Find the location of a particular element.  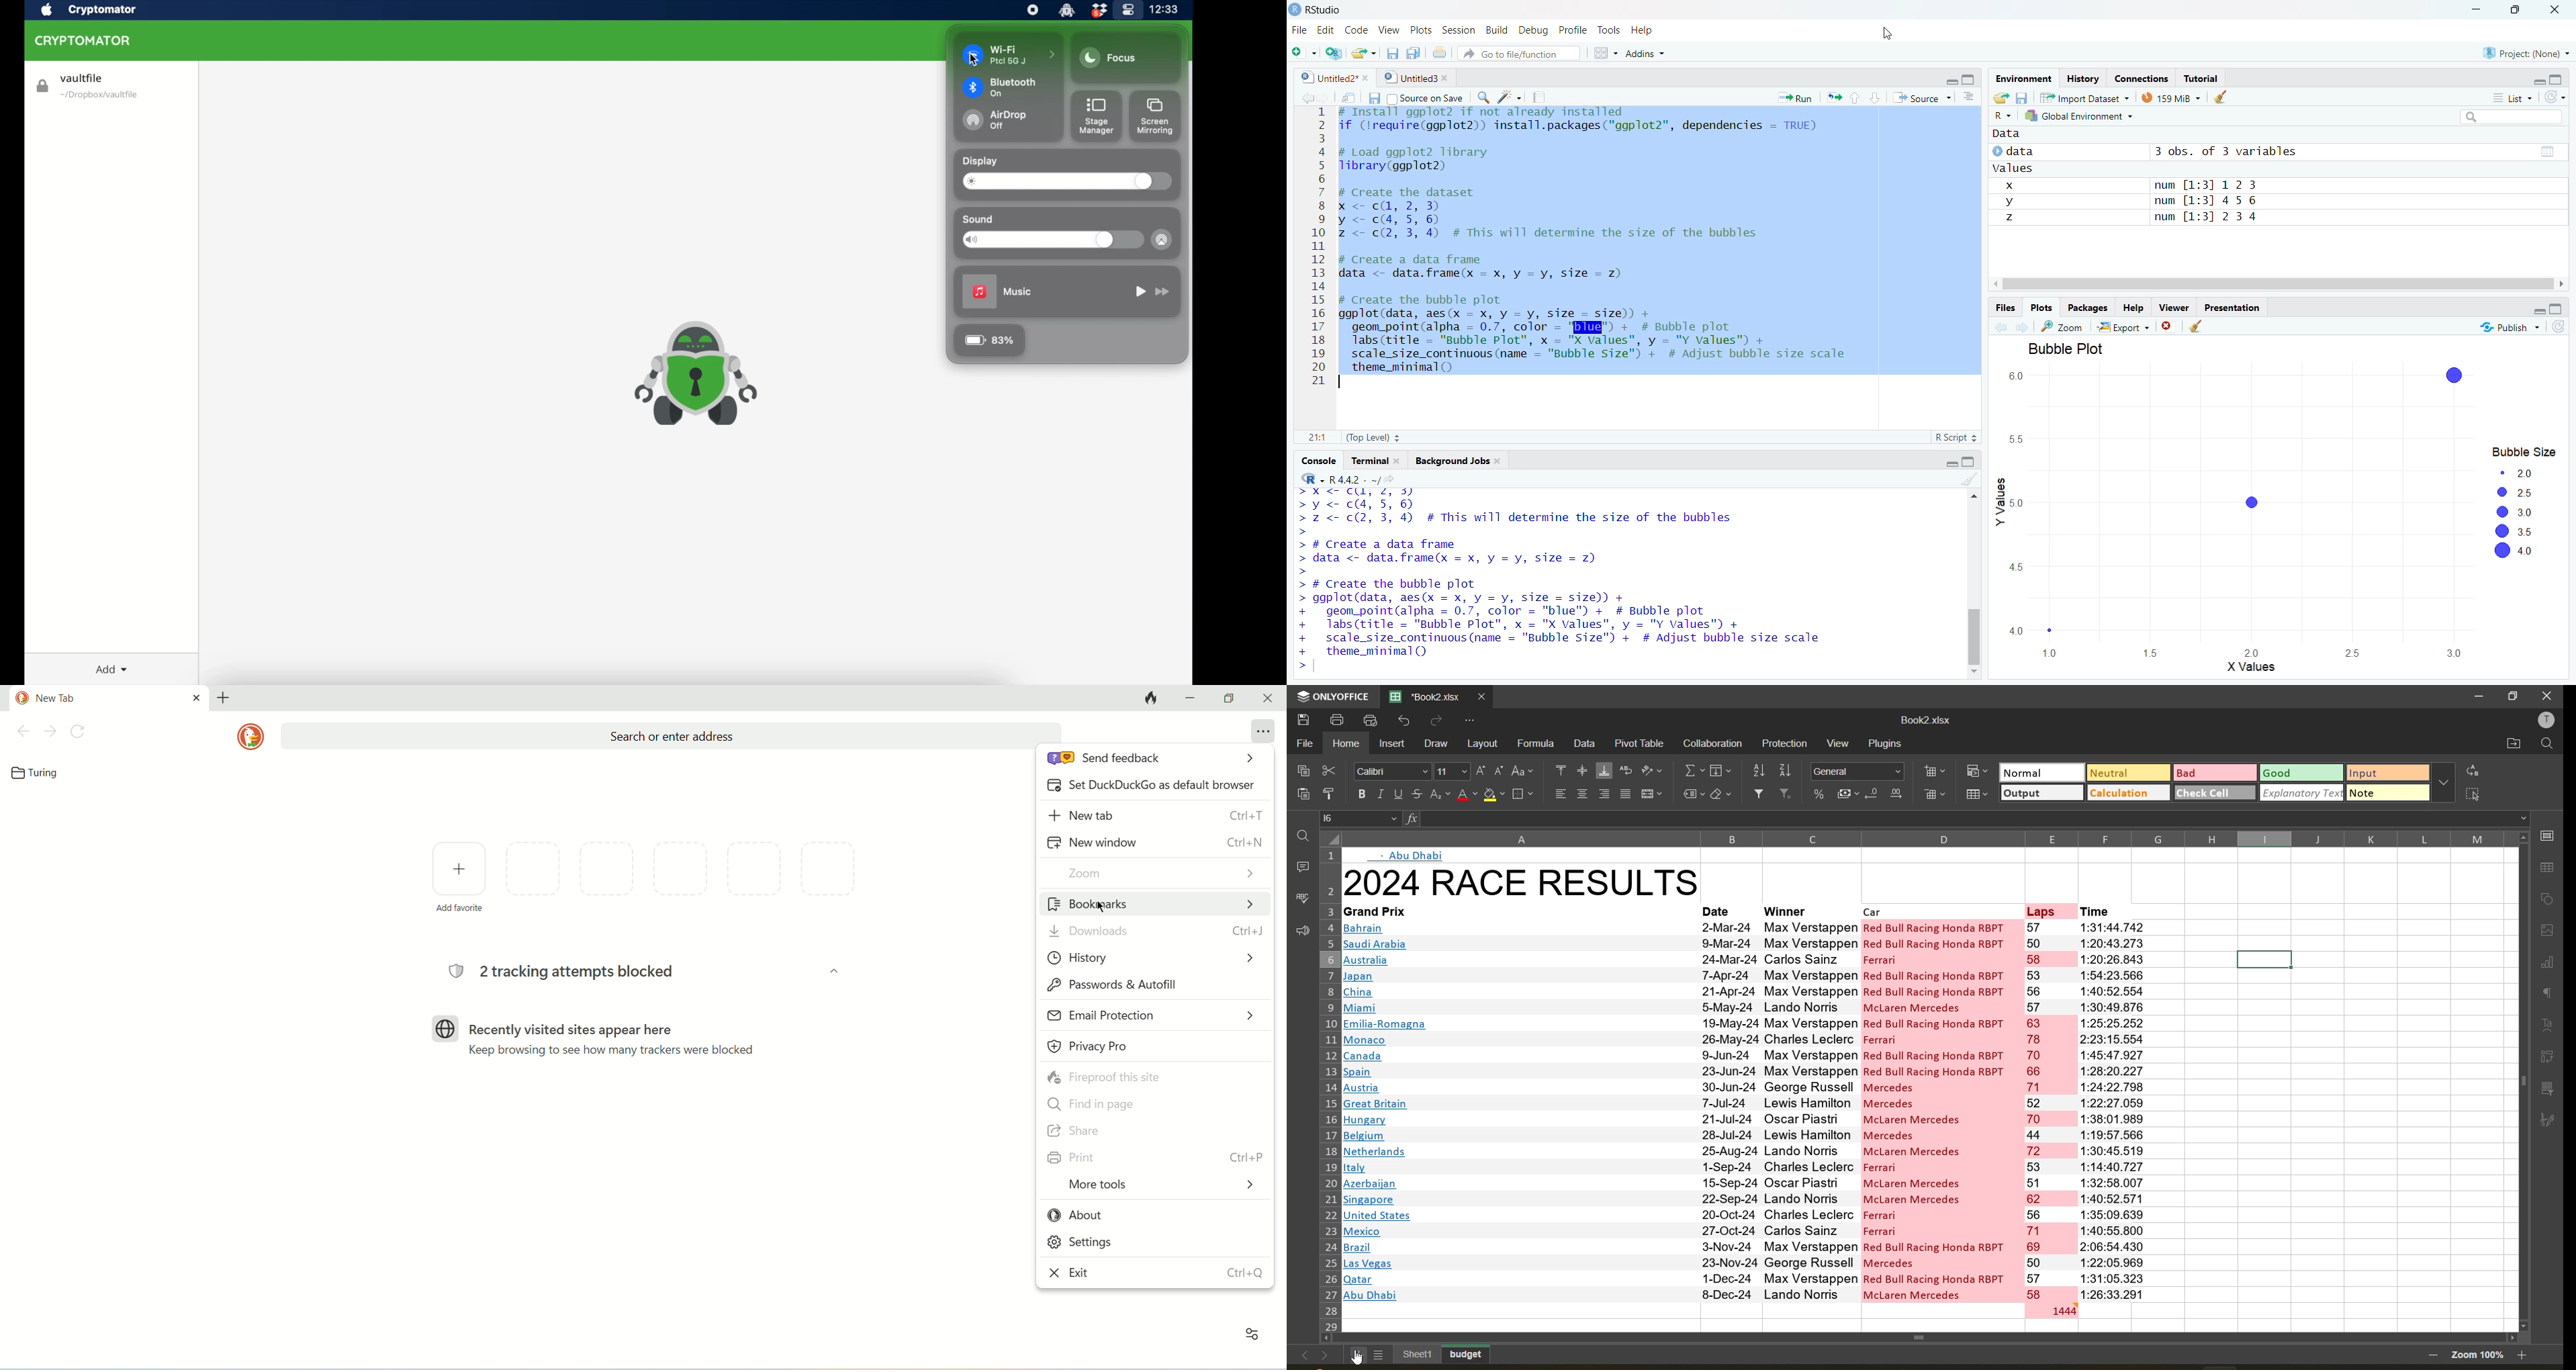

Profile is located at coordinates (1573, 30).